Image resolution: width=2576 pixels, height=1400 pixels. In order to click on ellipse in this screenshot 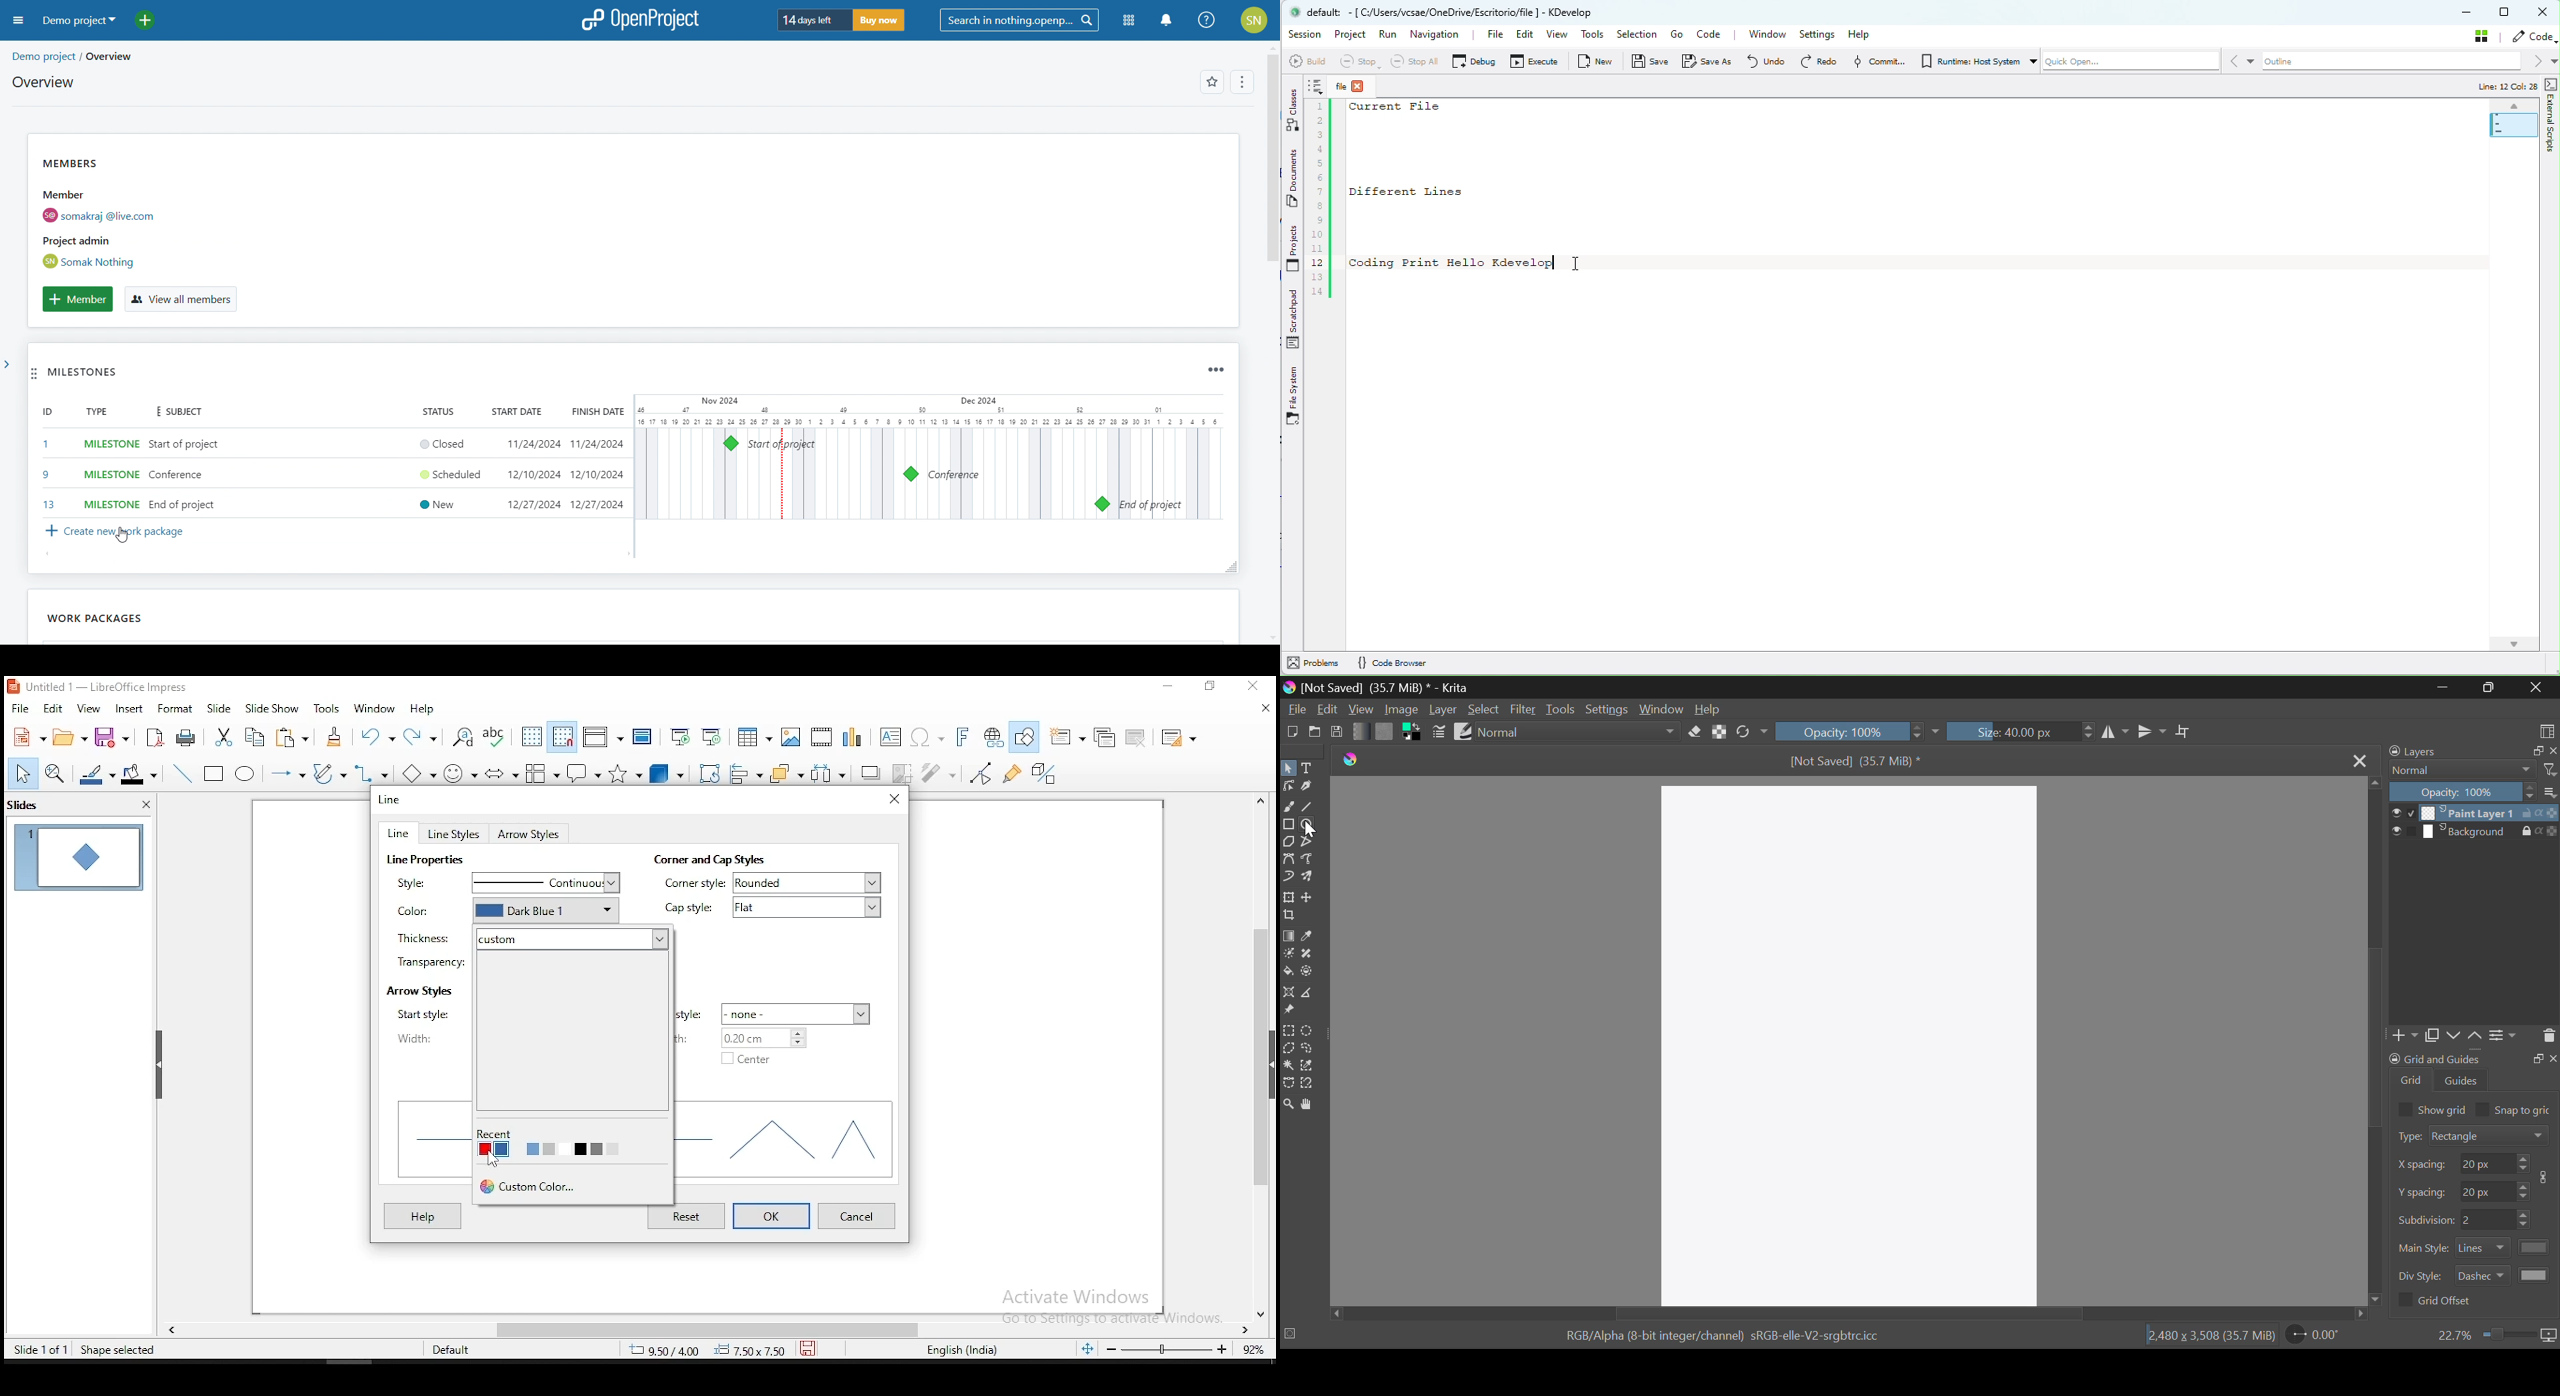, I will do `click(247, 776)`.